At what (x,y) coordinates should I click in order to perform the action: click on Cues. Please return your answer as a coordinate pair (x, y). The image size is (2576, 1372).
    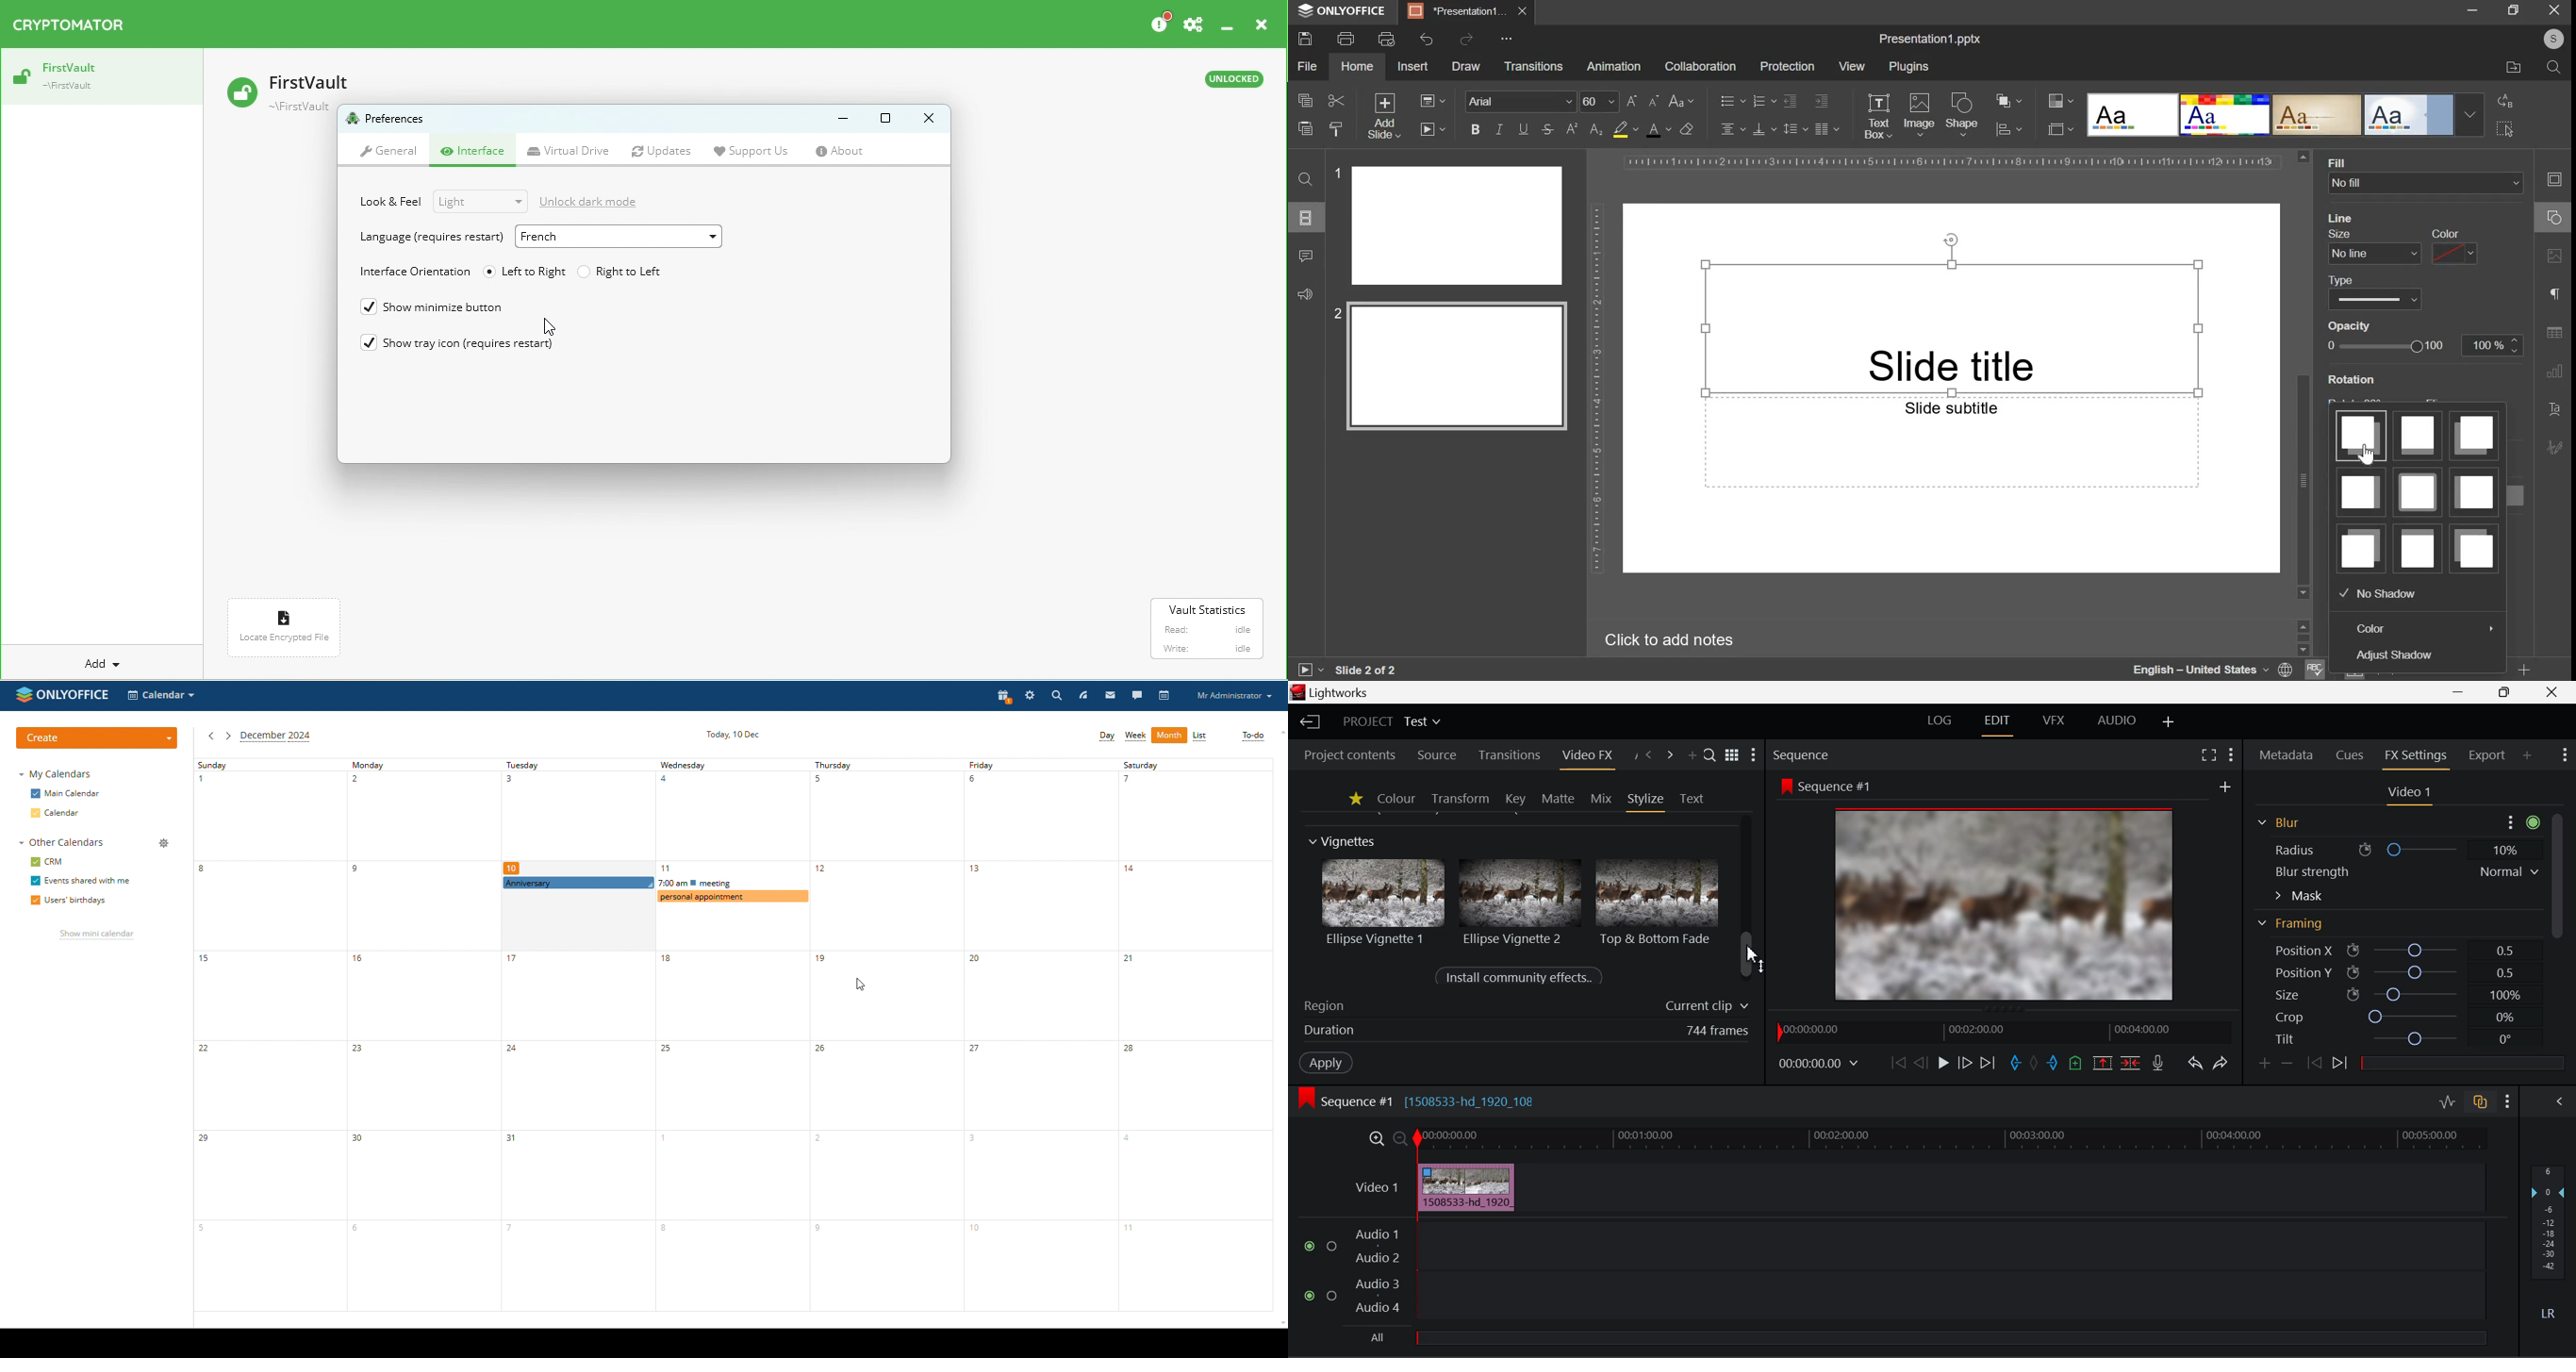
    Looking at the image, I should click on (2352, 756).